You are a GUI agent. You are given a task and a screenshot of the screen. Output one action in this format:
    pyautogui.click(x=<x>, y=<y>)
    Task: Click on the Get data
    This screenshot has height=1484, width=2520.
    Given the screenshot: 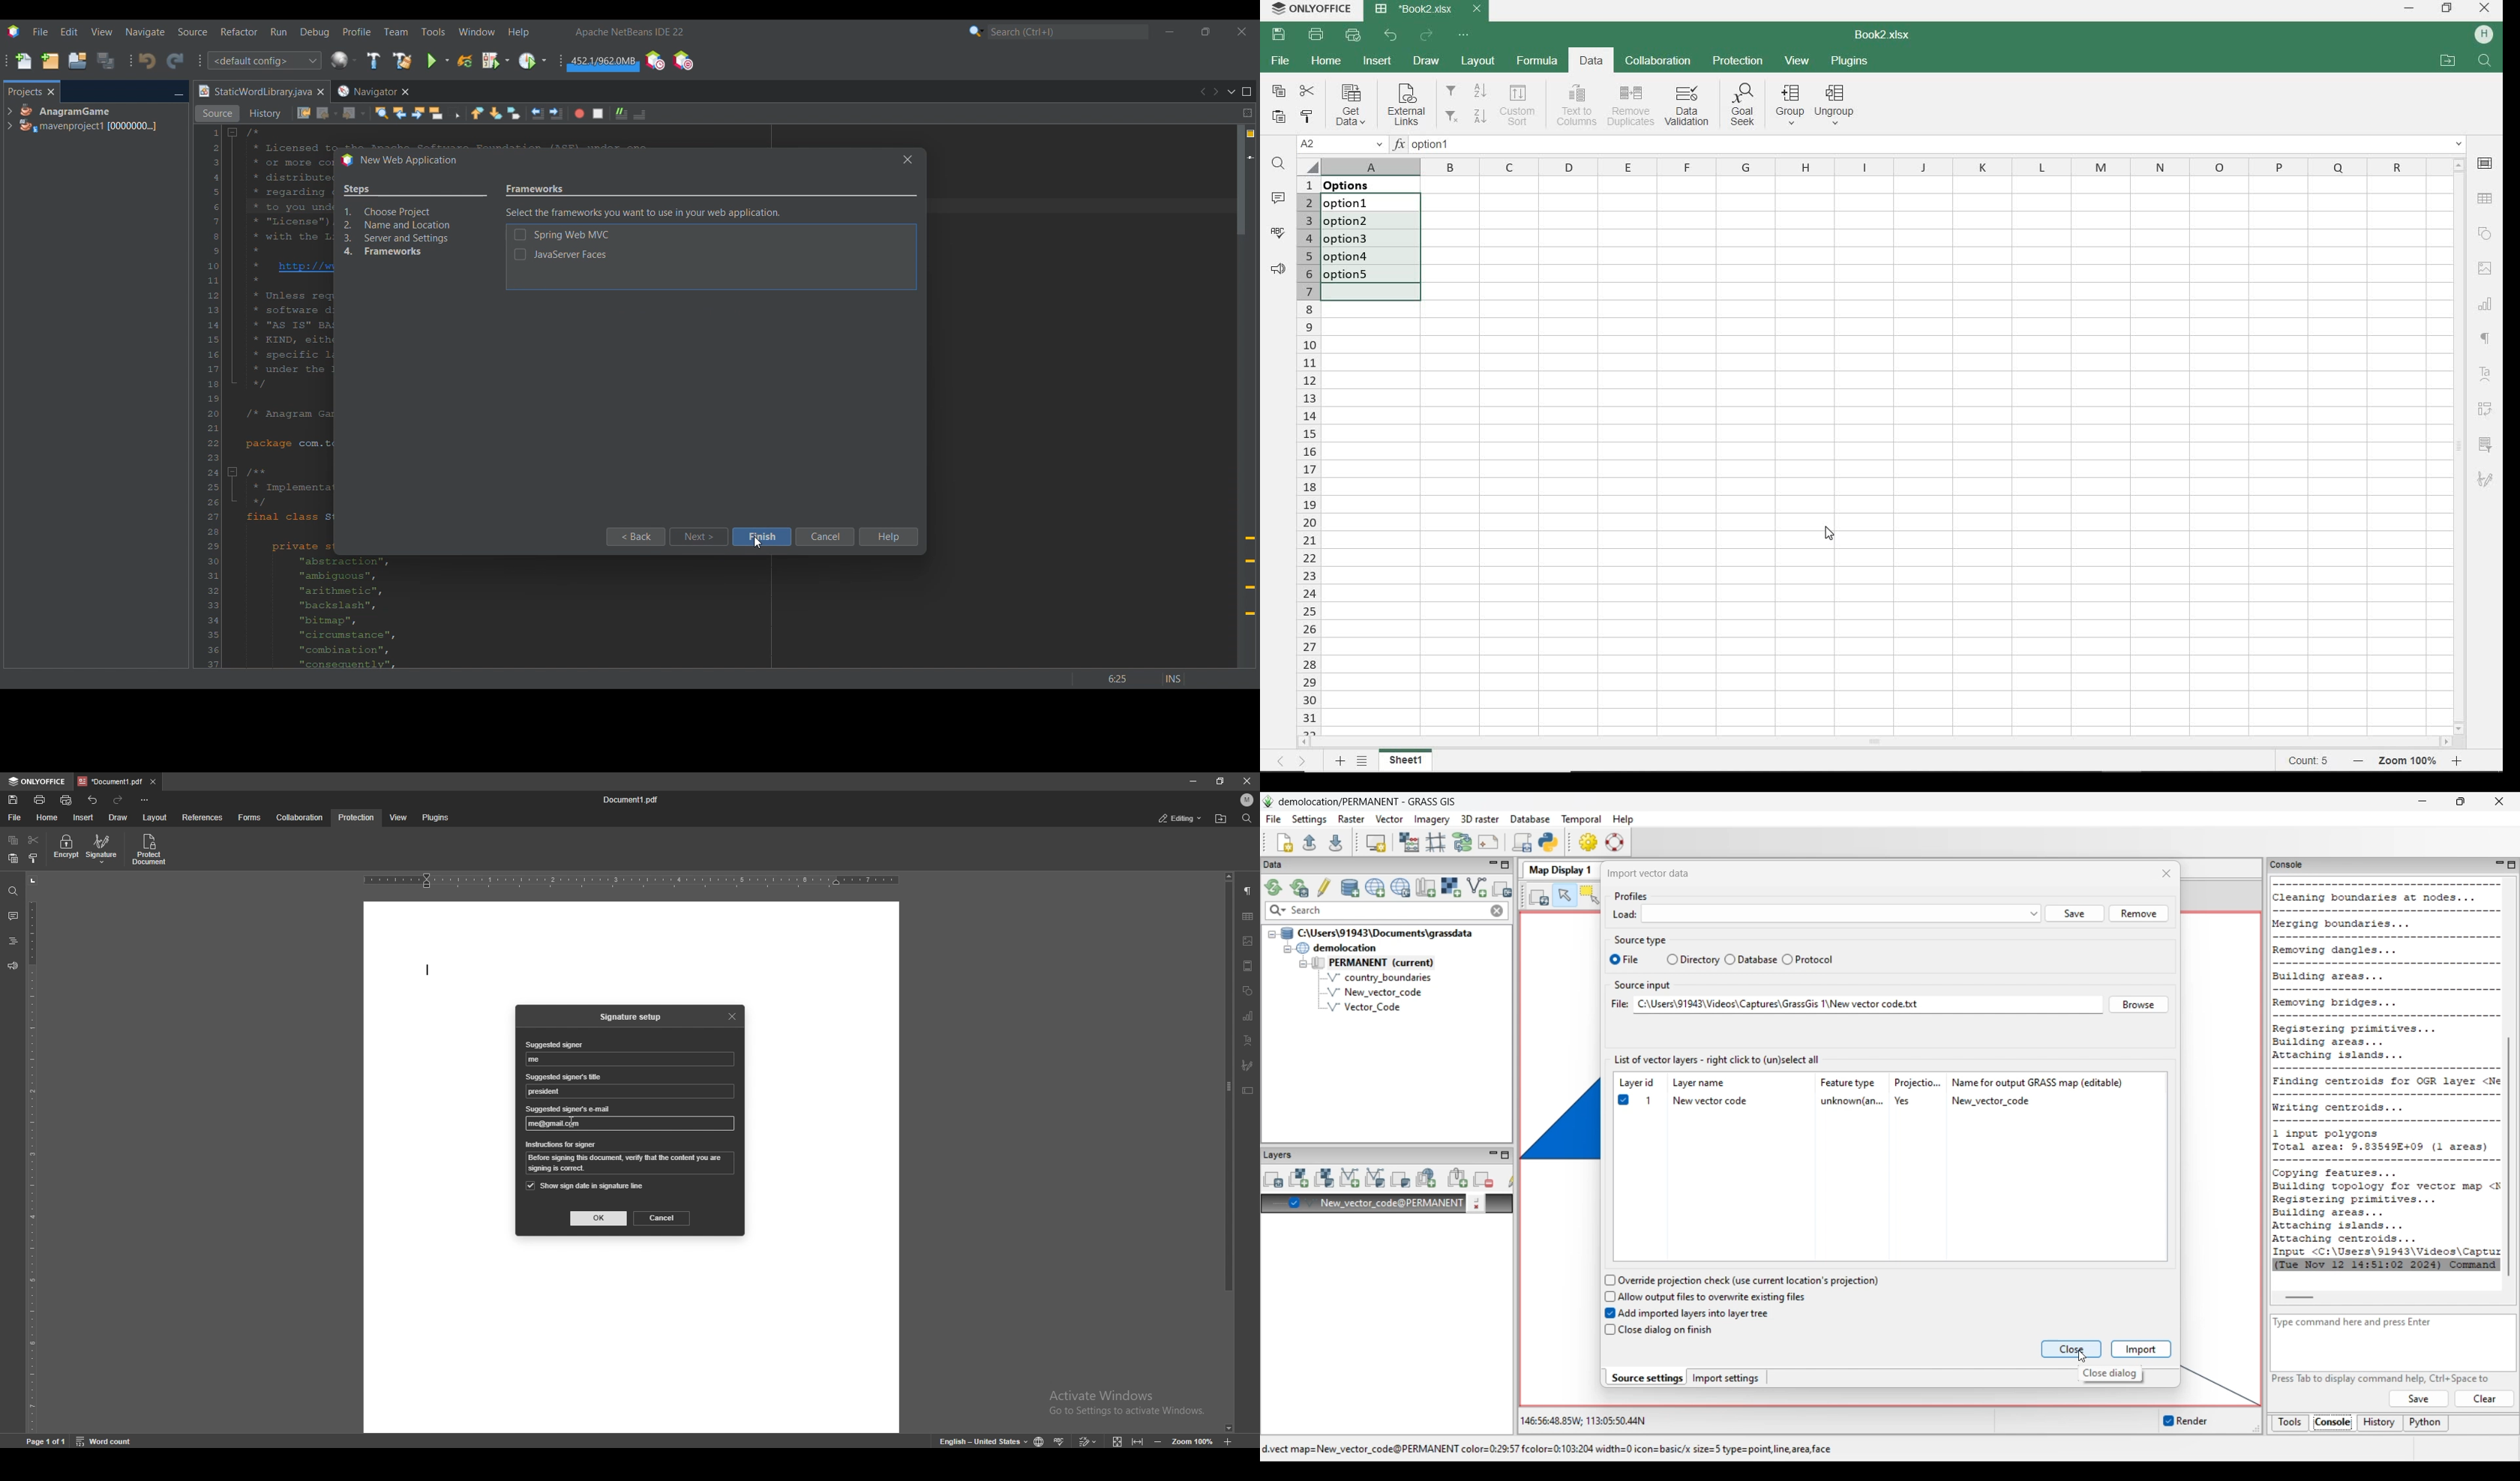 What is the action you would take?
    pyautogui.click(x=1349, y=104)
    